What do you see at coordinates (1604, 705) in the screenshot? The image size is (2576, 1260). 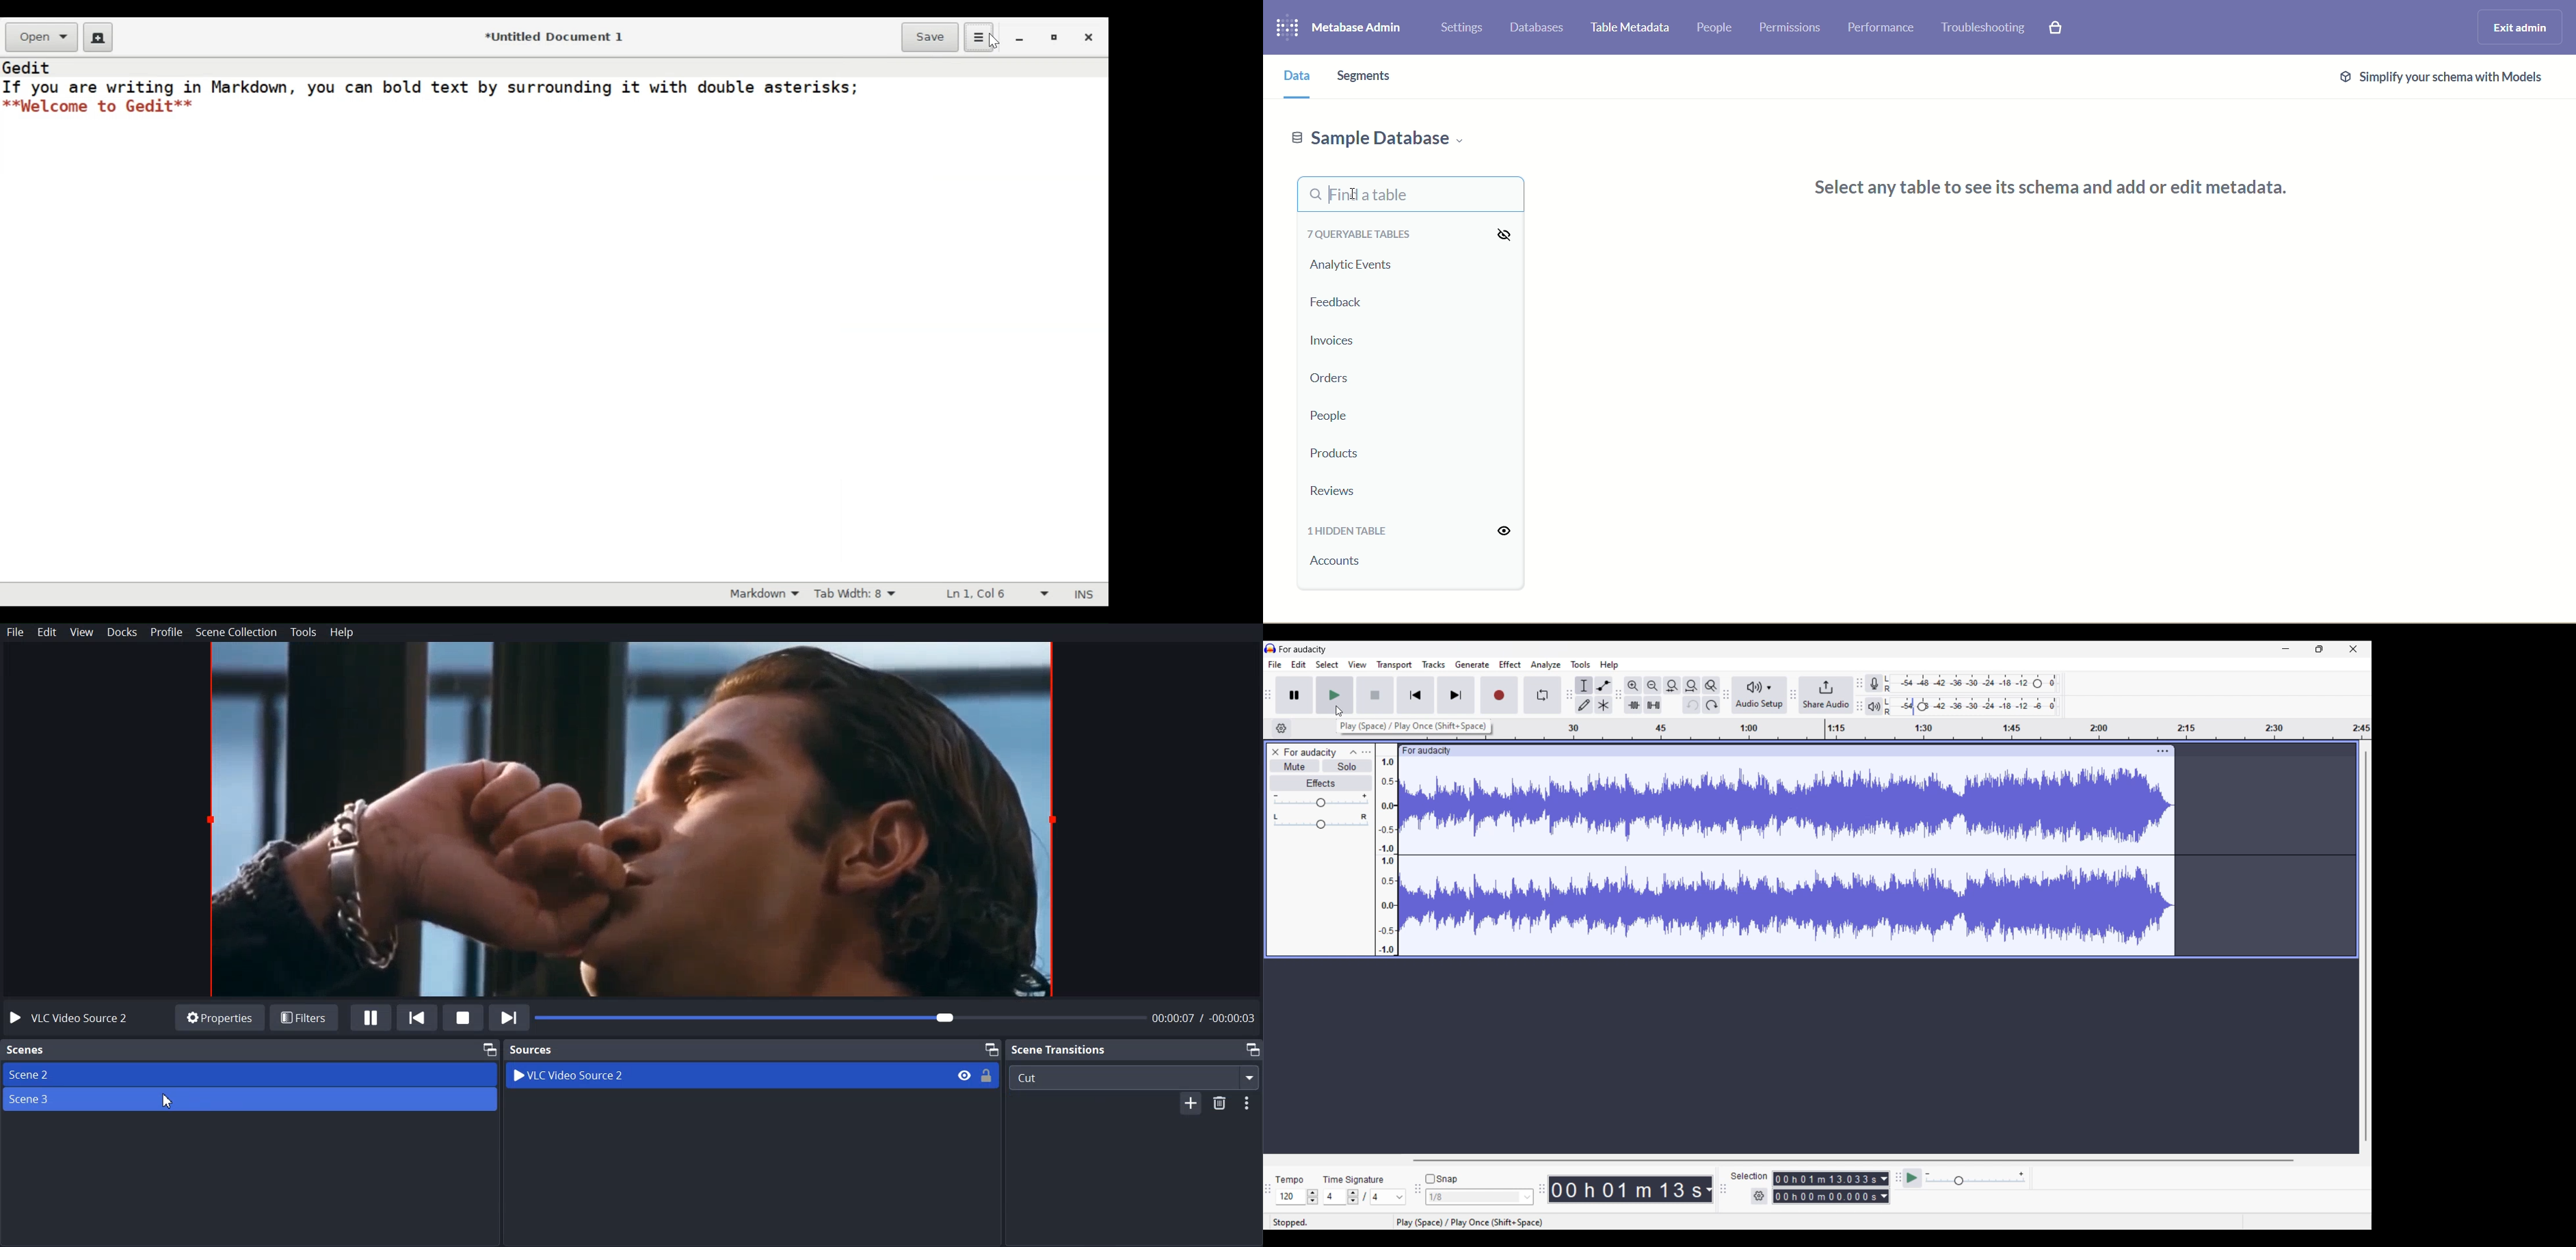 I see `Multi tool` at bounding box center [1604, 705].